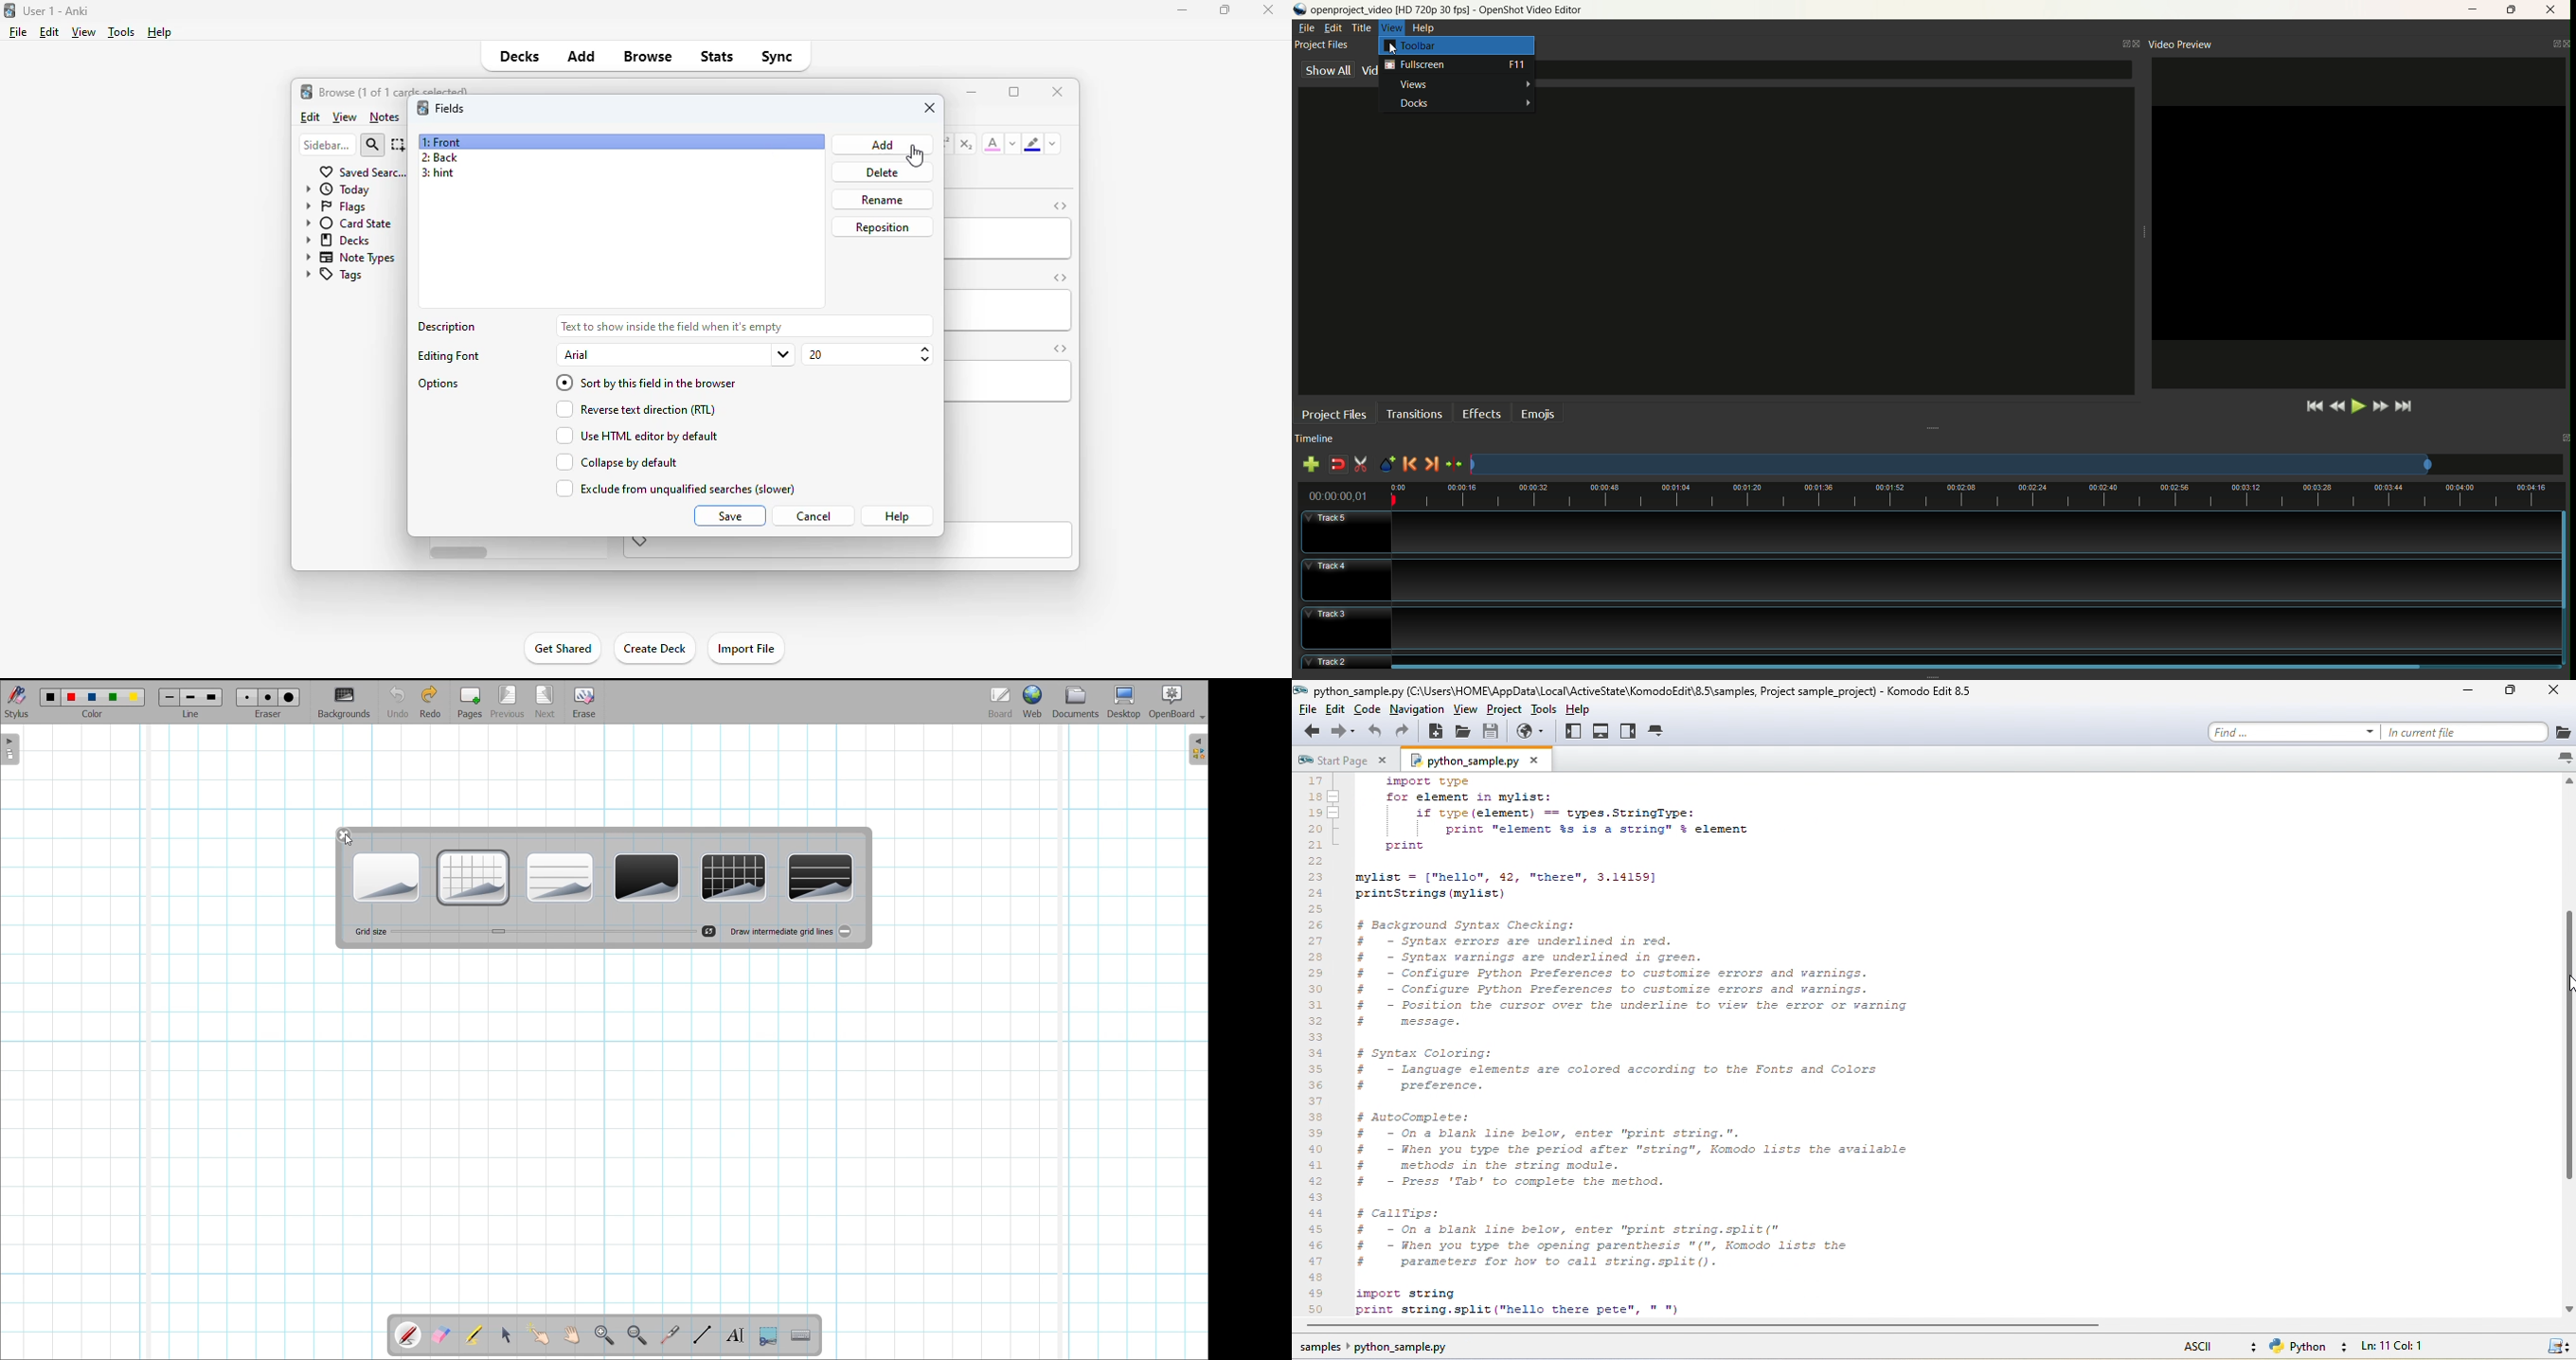 This screenshot has width=2576, height=1372. Describe the element at coordinates (745, 650) in the screenshot. I see `import file` at that location.